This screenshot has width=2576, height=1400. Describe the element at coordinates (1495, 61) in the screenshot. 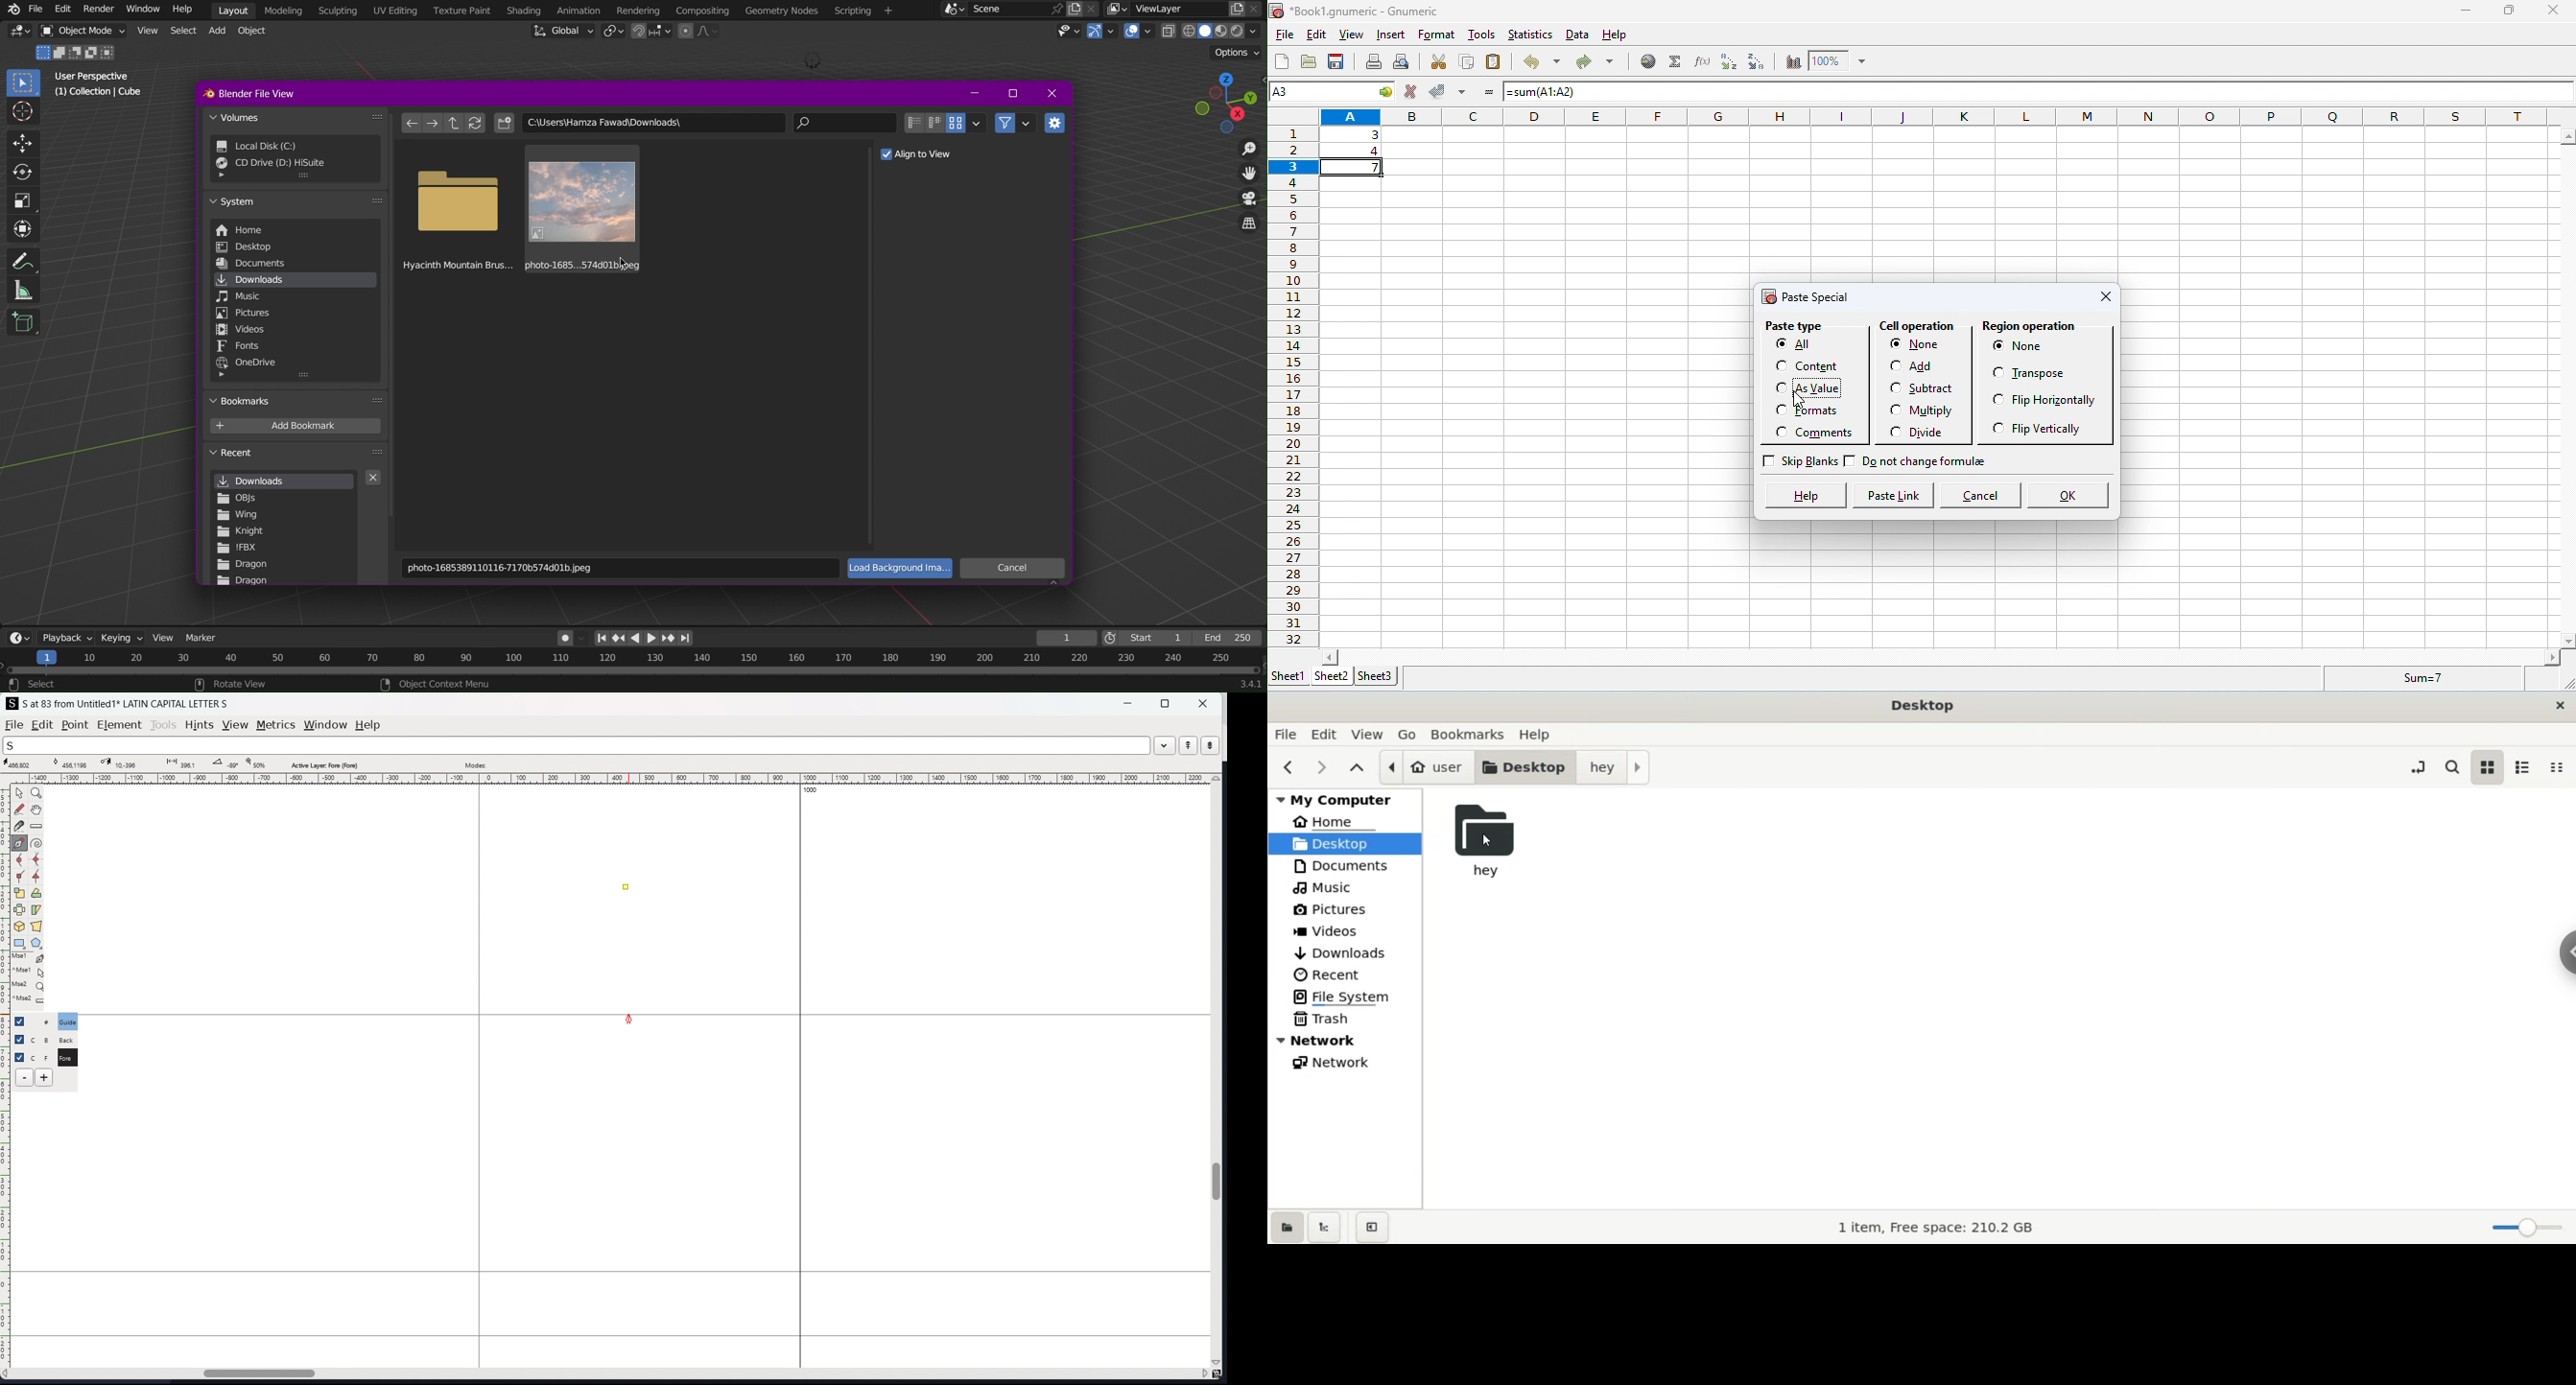

I see `paste` at that location.